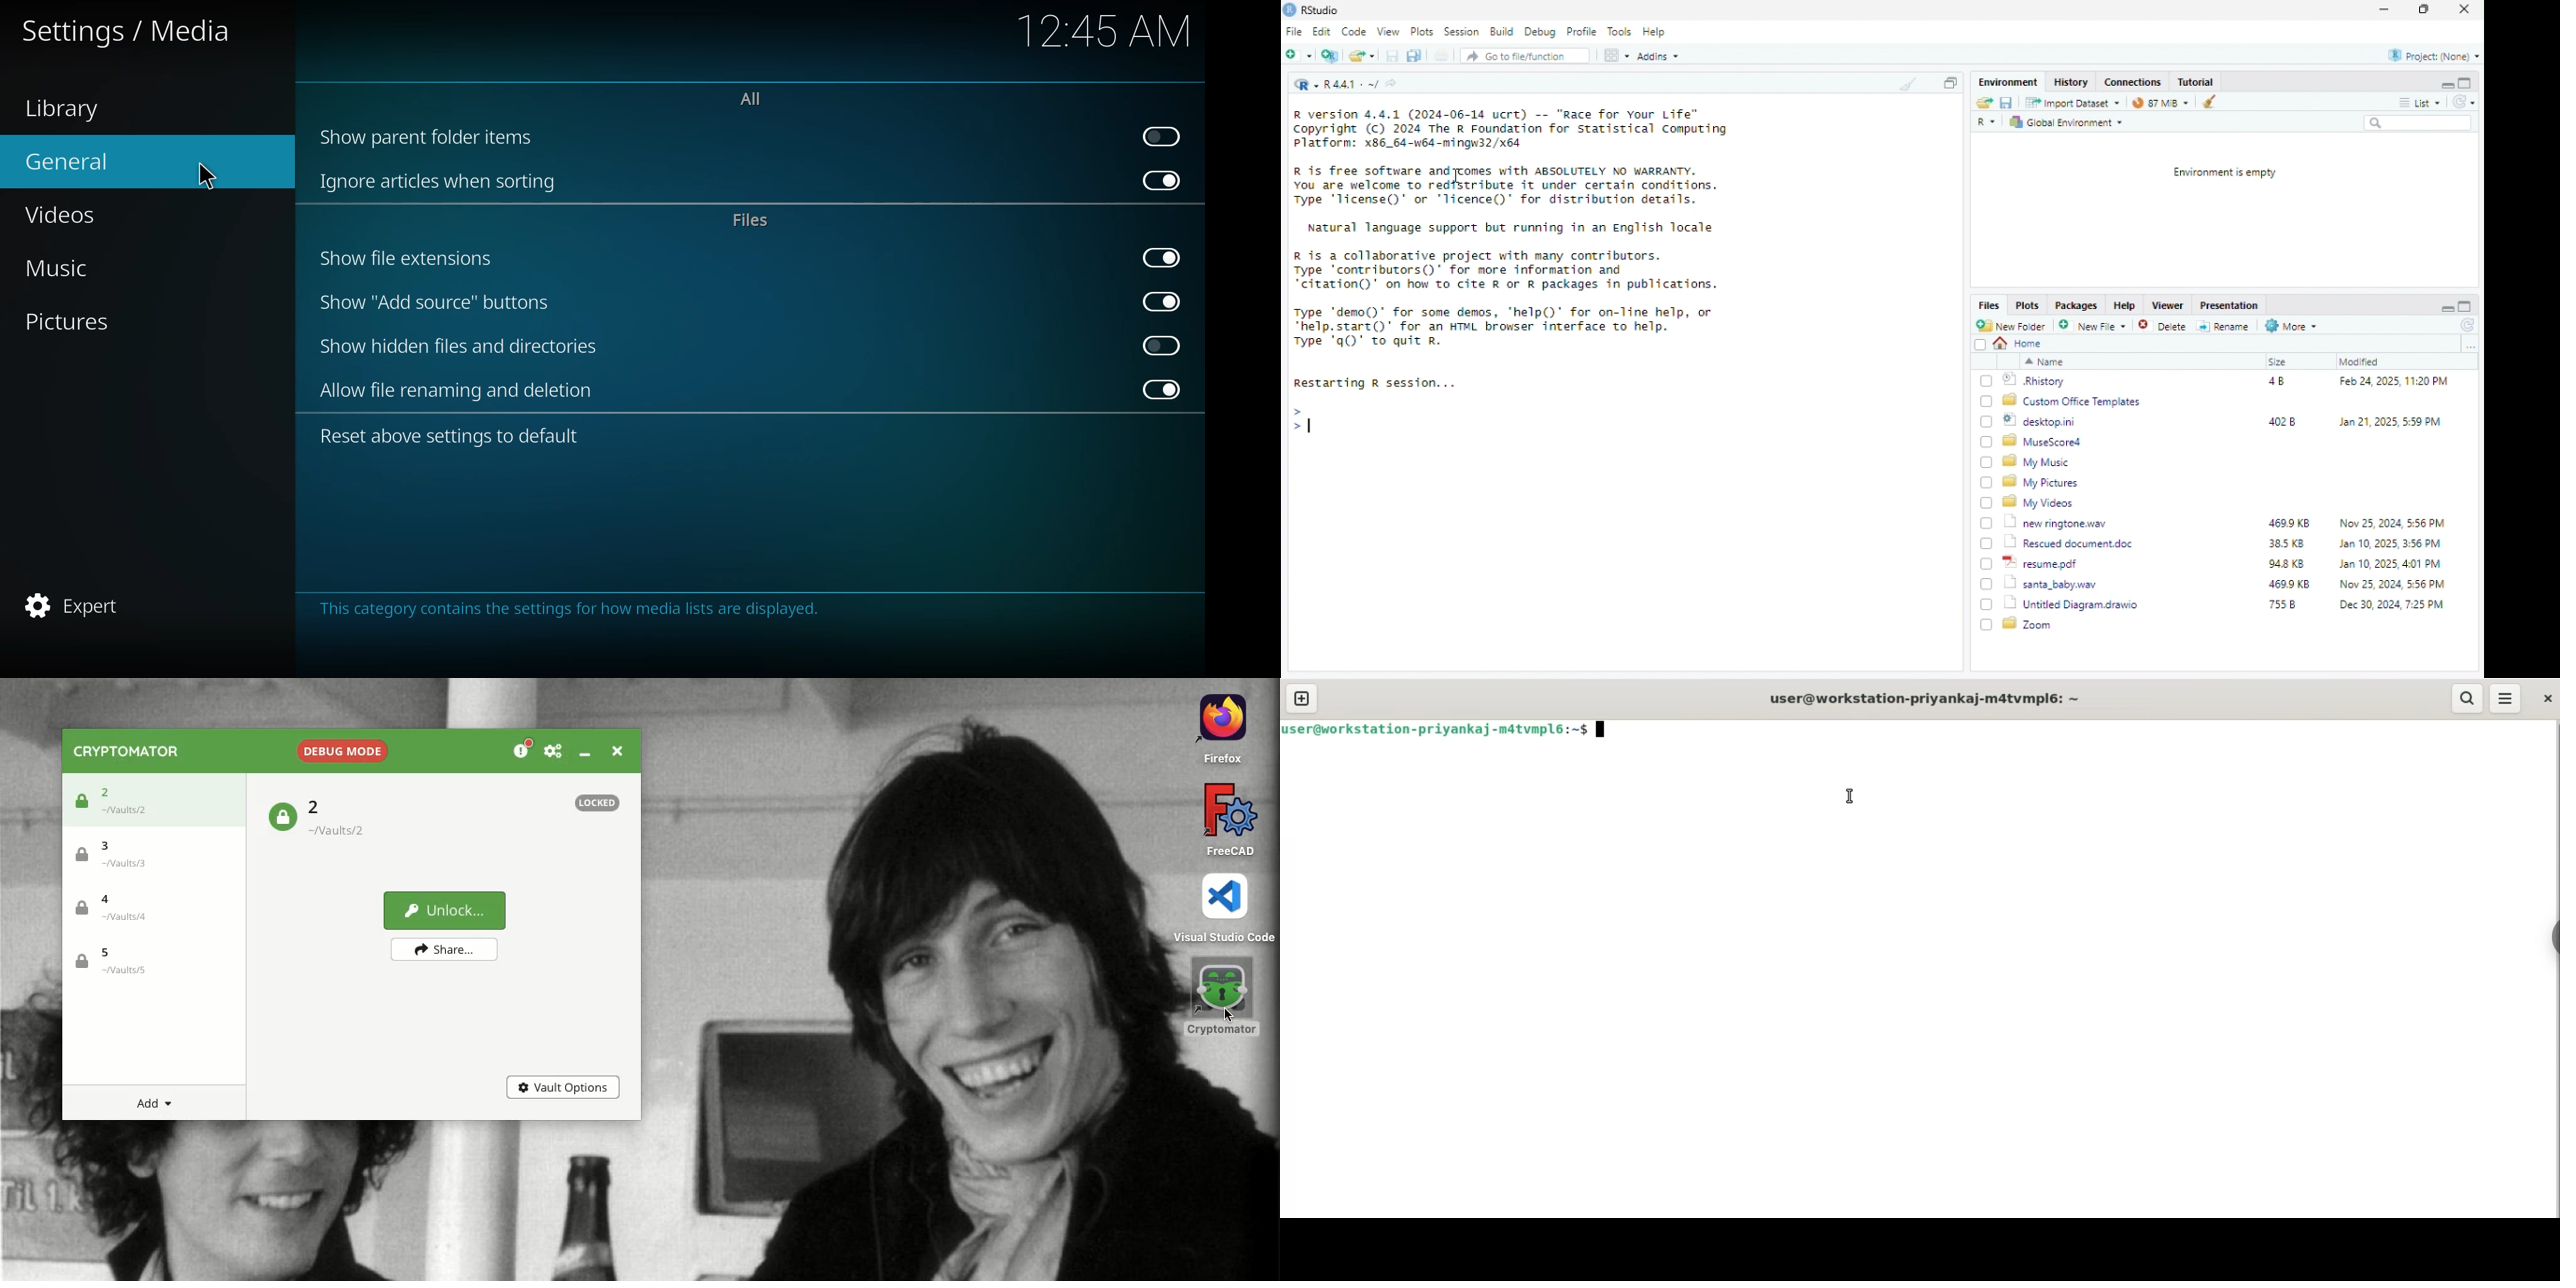  Describe the element at coordinates (2134, 81) in the screenshot. I see `Connections` at that location.